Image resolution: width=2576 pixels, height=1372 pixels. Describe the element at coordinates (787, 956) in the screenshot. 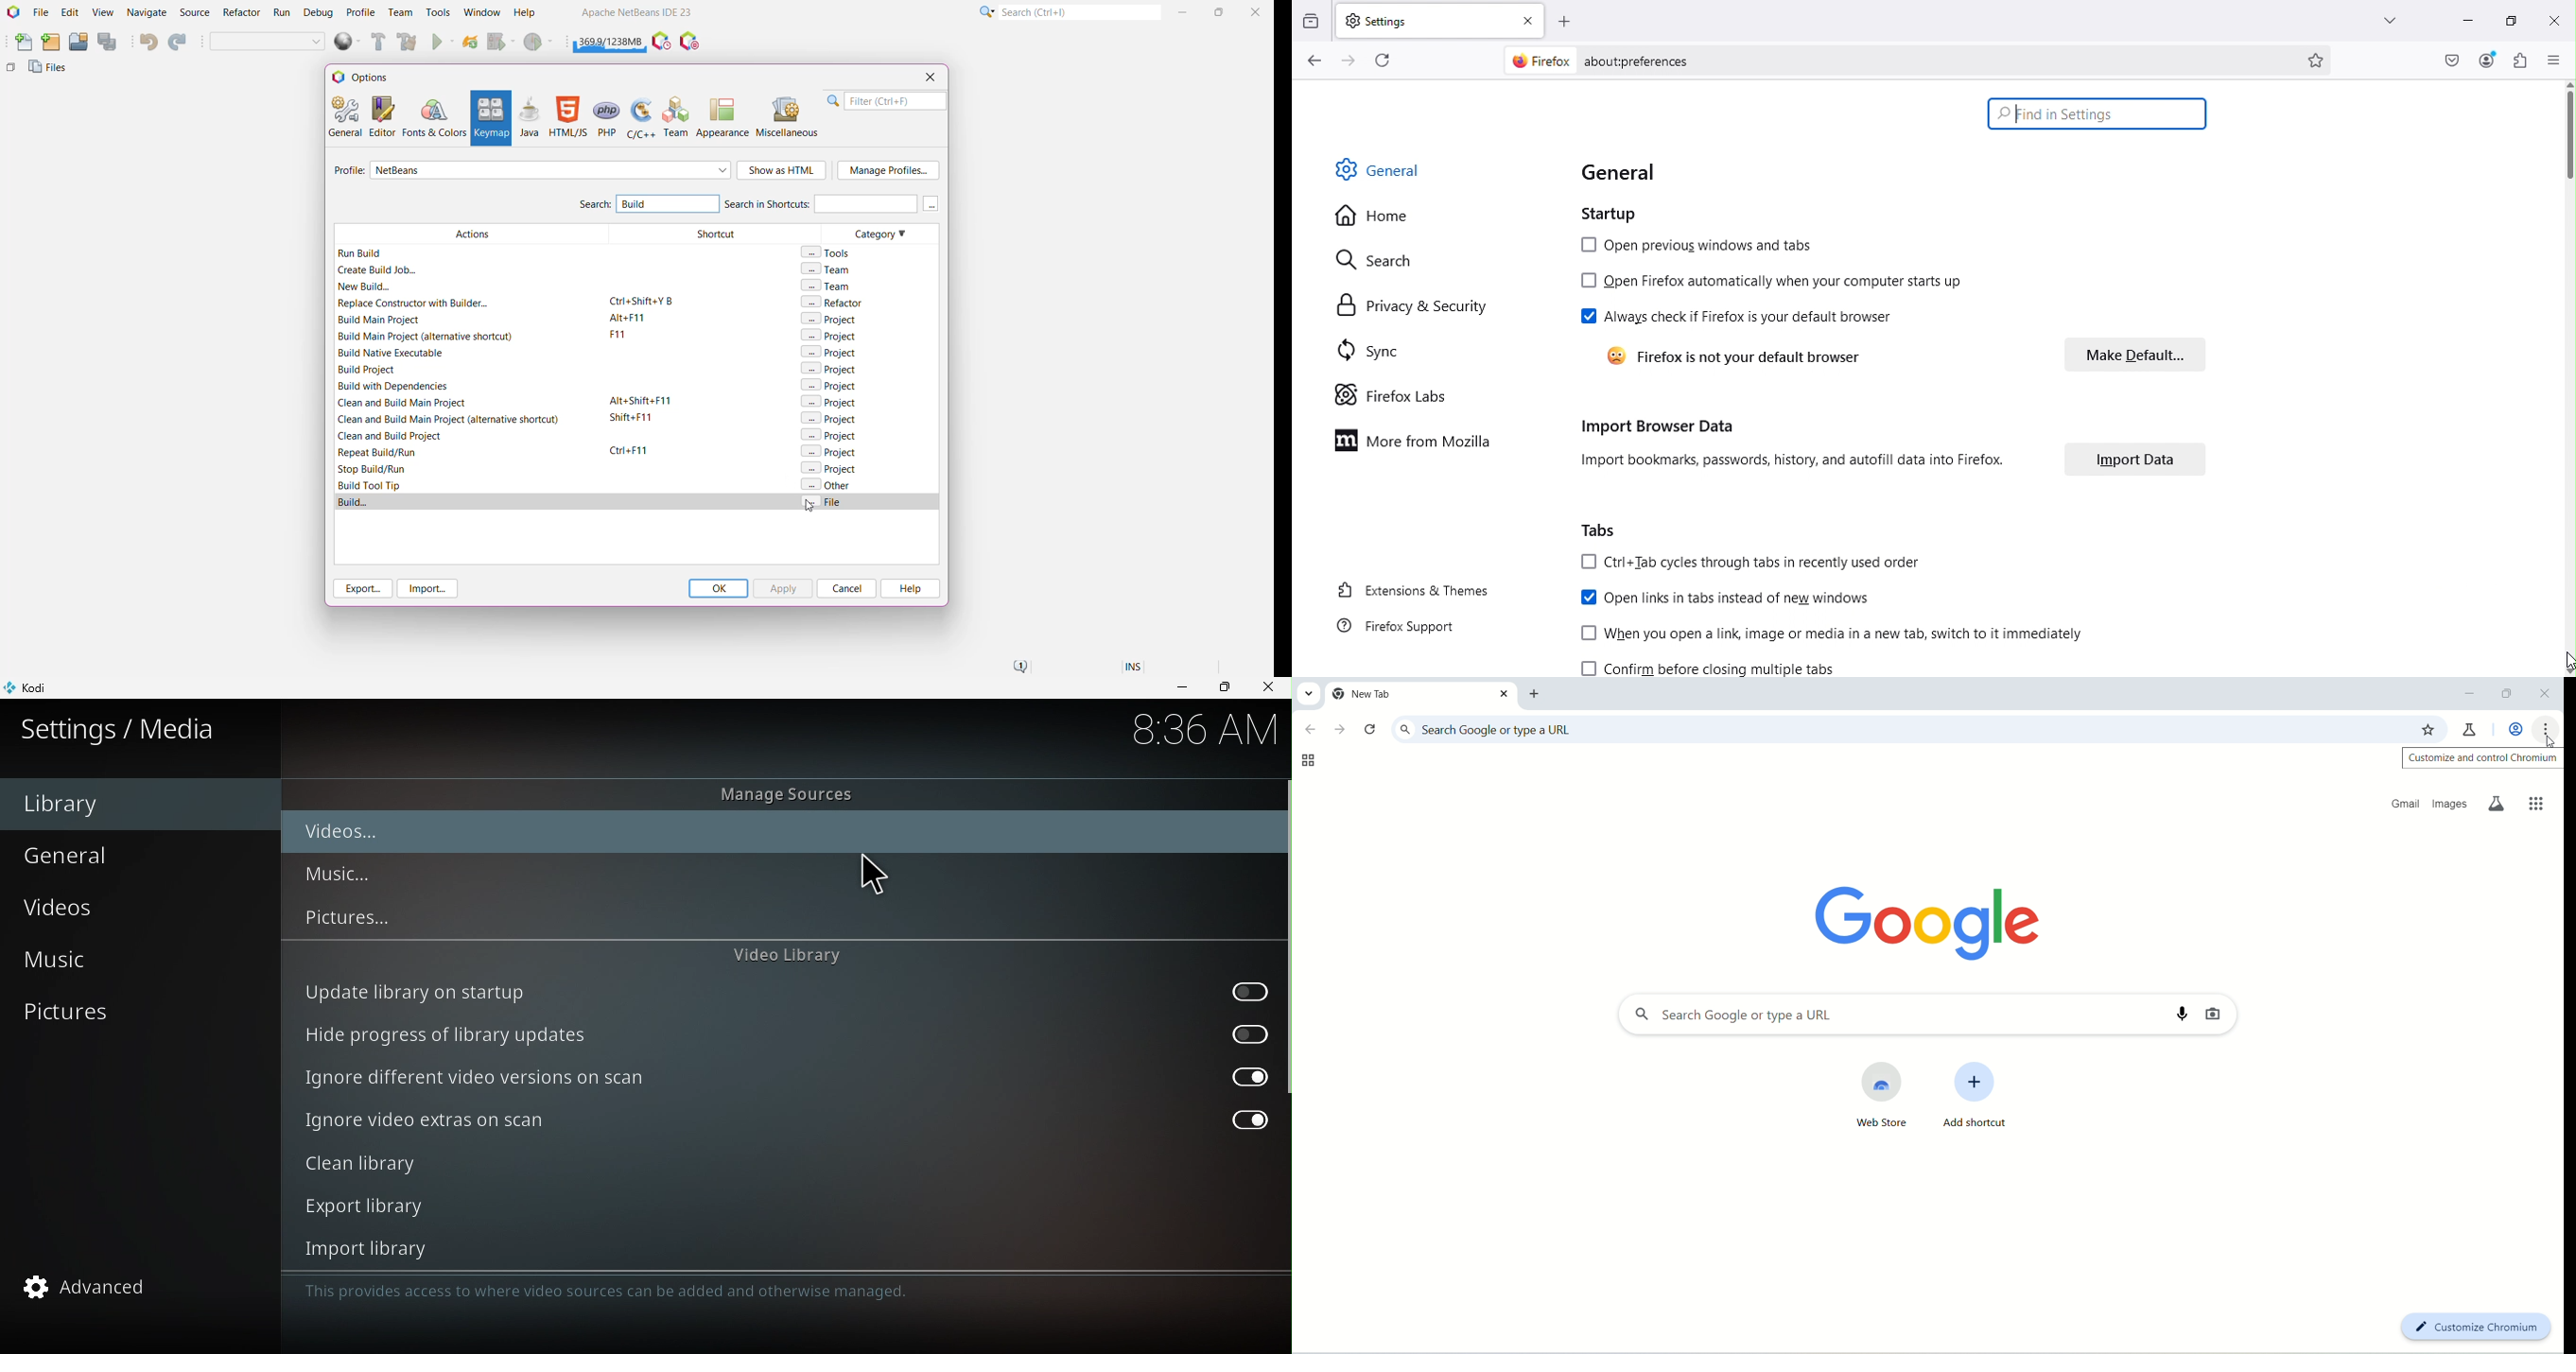

I see `Video library` at that location.